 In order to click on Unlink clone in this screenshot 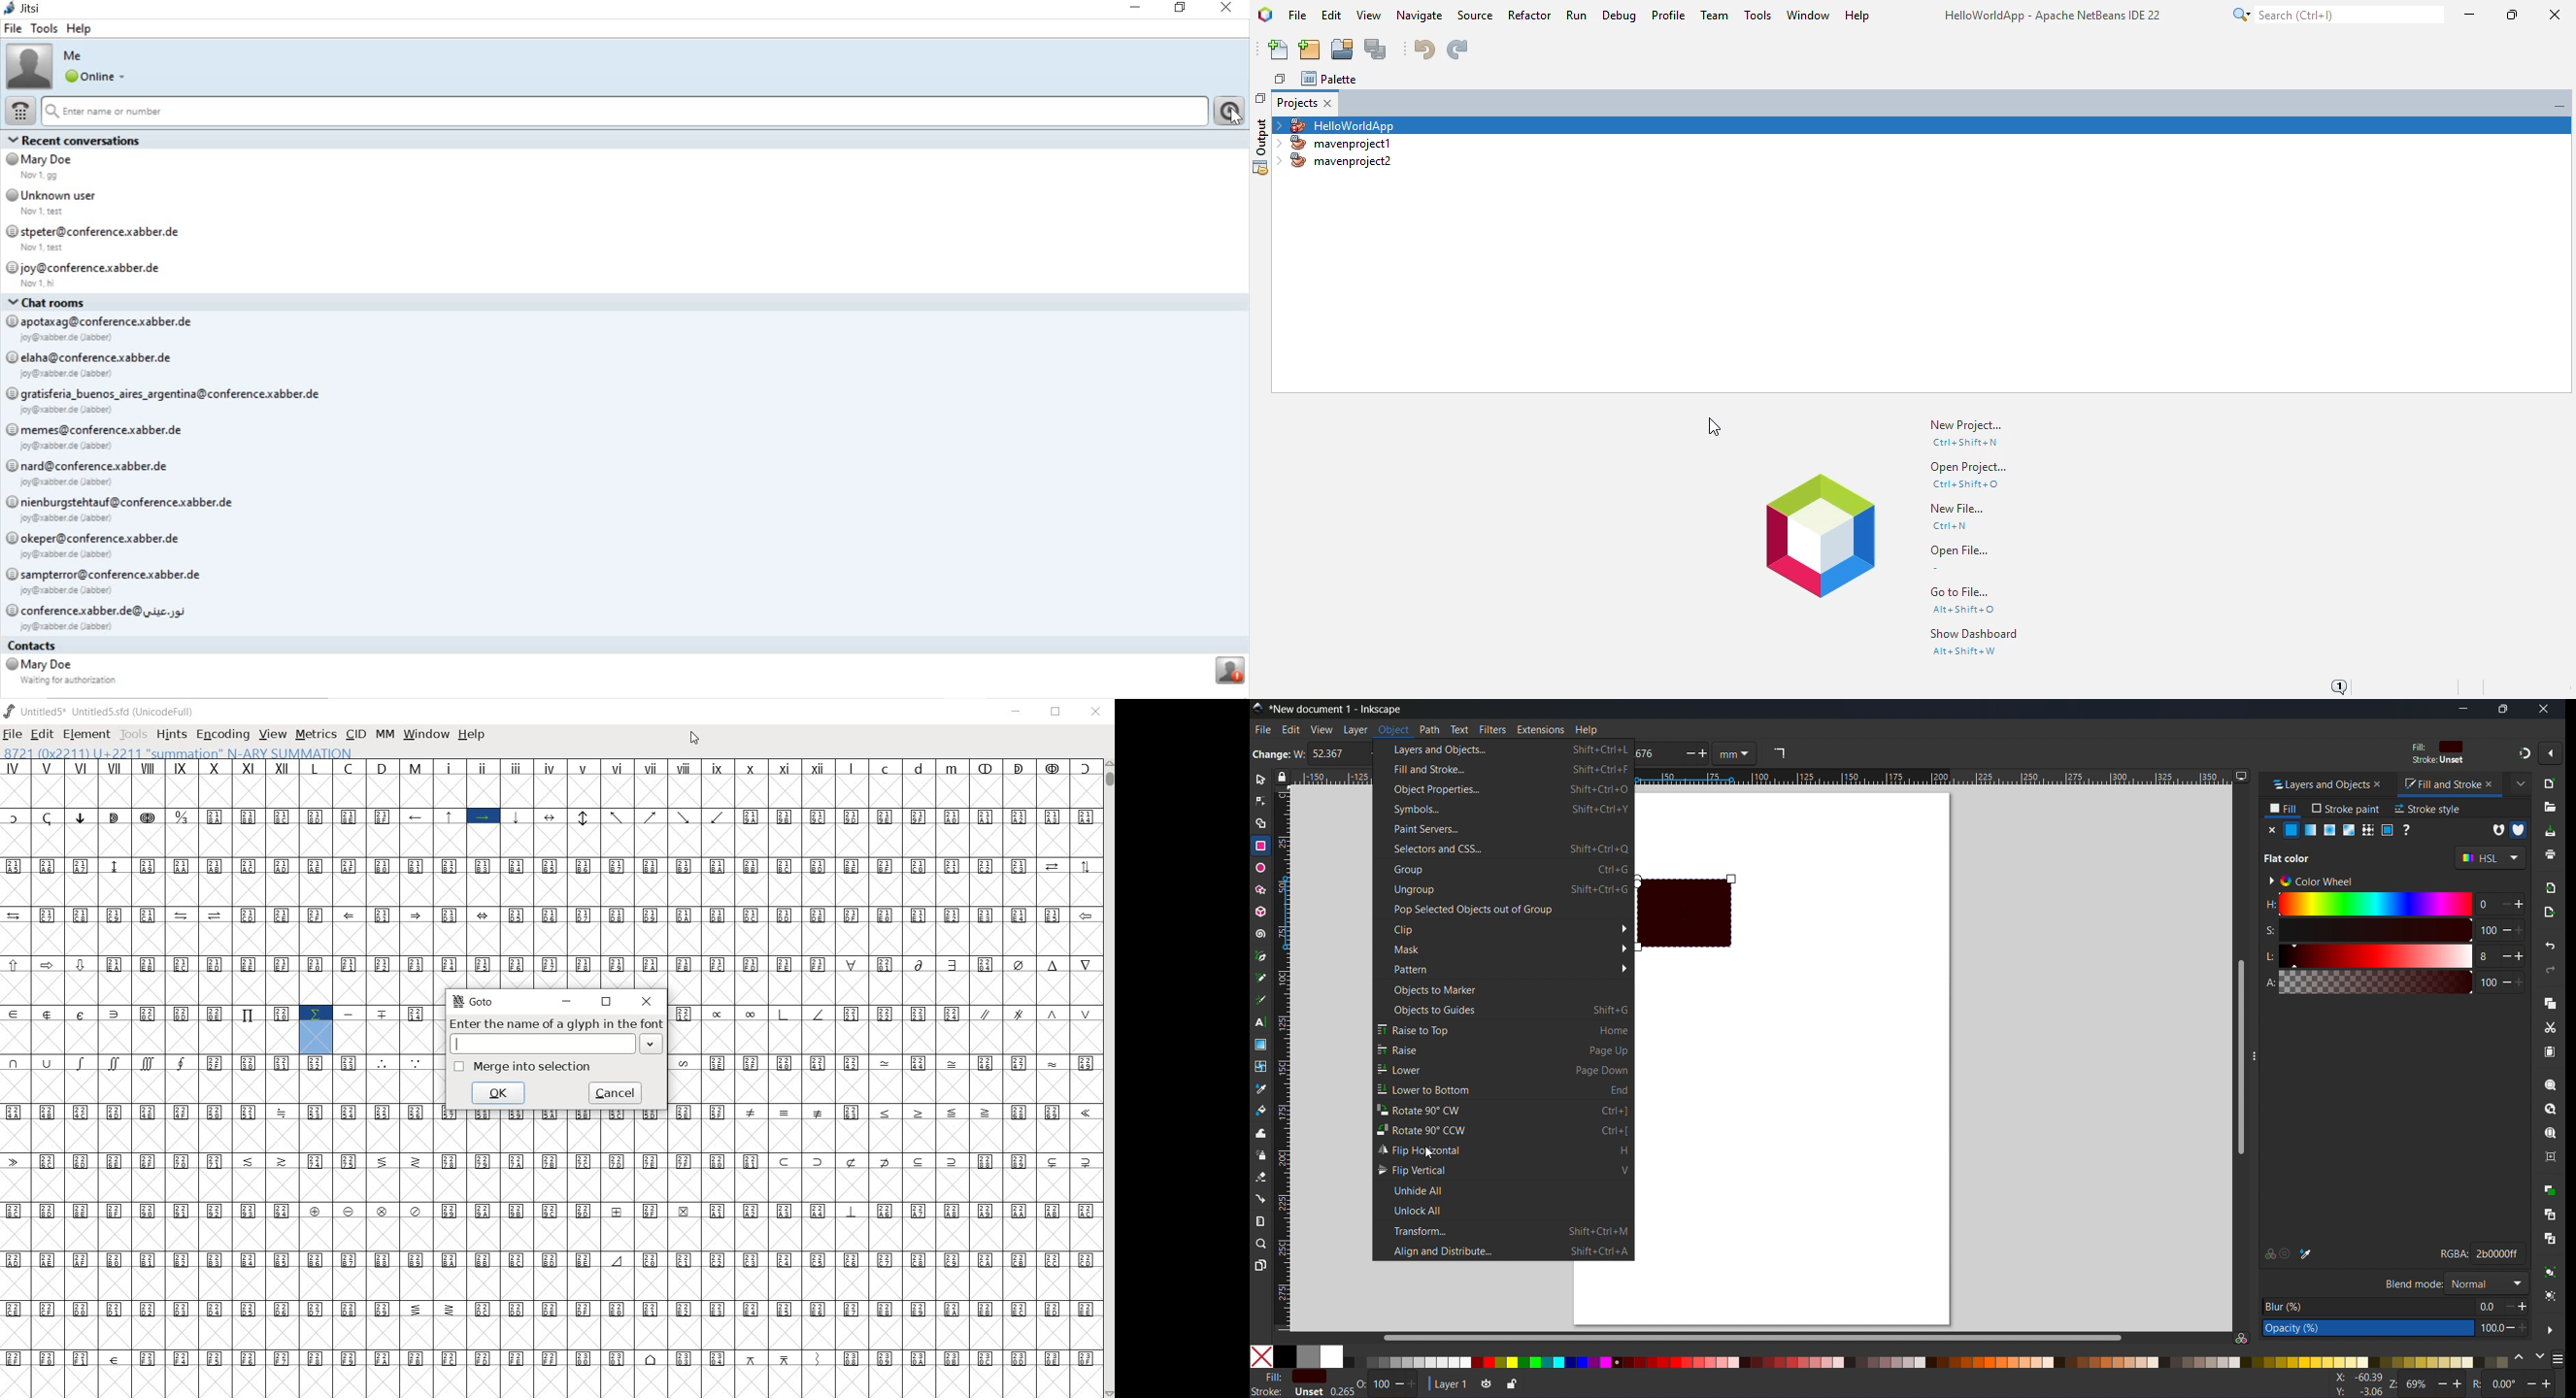, I will do `click(2550, 1240)`.